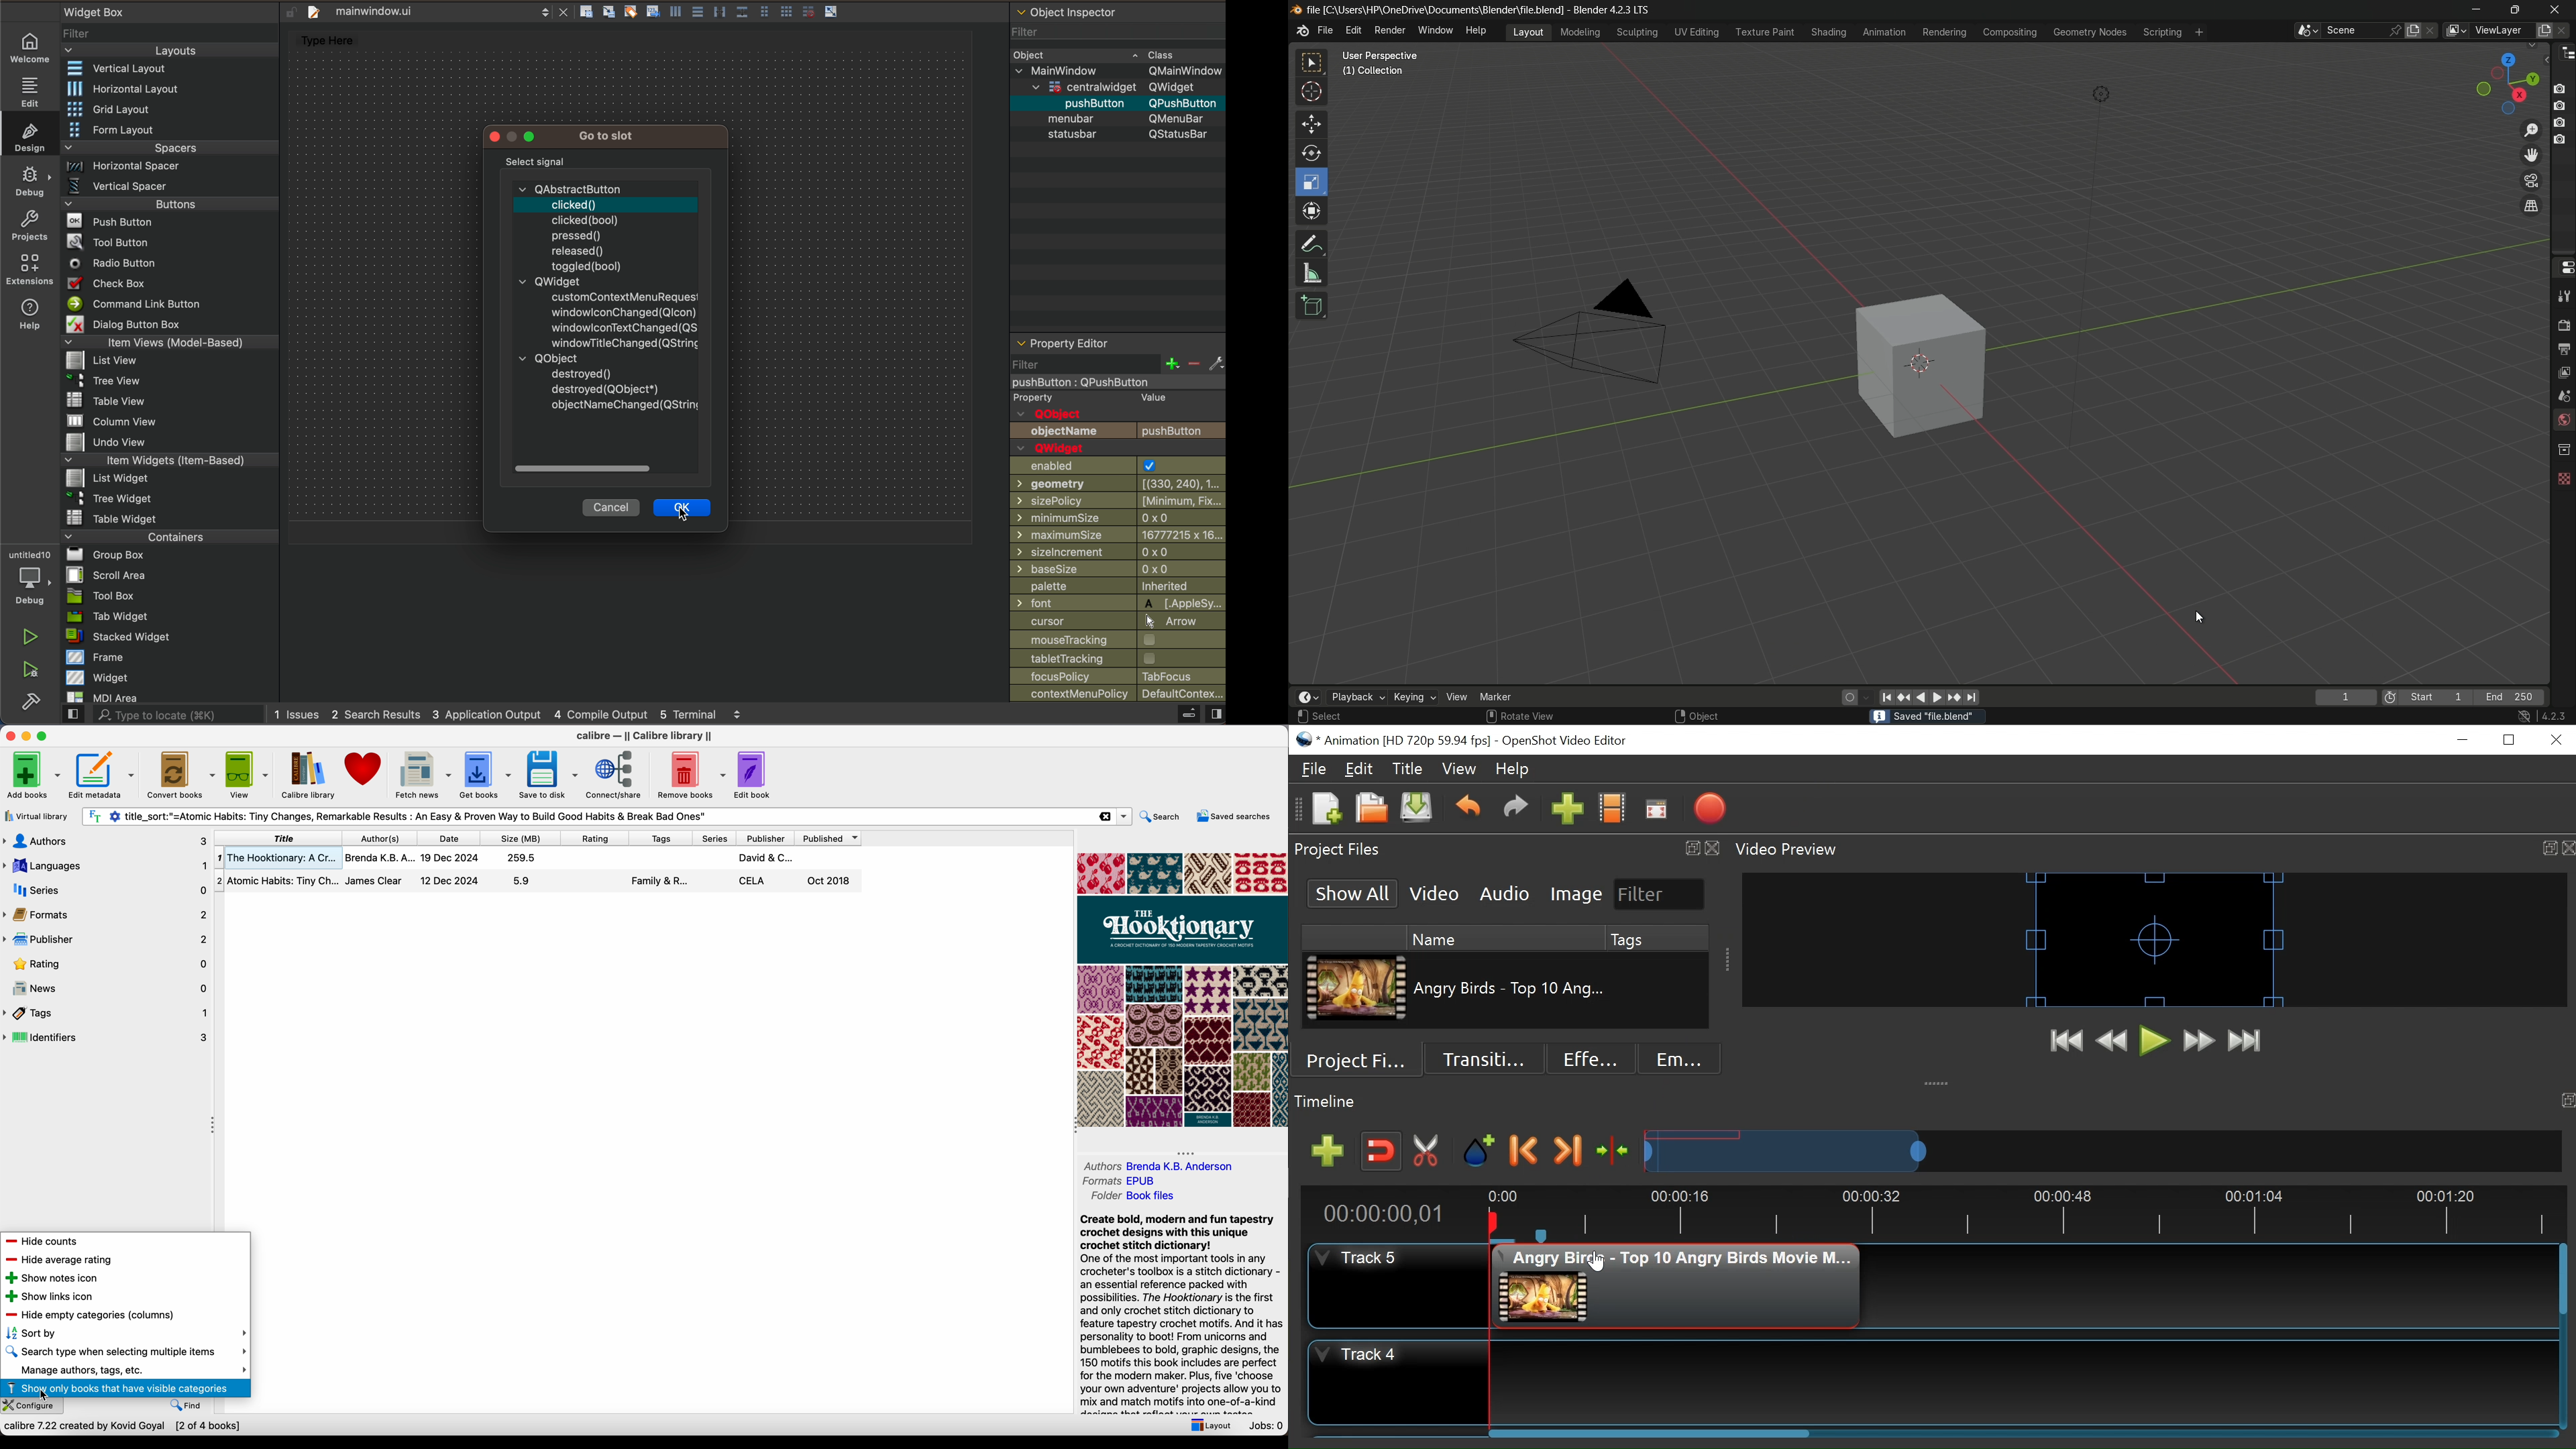 The image size is (2576, 1456). What do you see at coordinates (2345, 697) in the screenshot?
I see `current frame` at bounding box center [2345, 697].